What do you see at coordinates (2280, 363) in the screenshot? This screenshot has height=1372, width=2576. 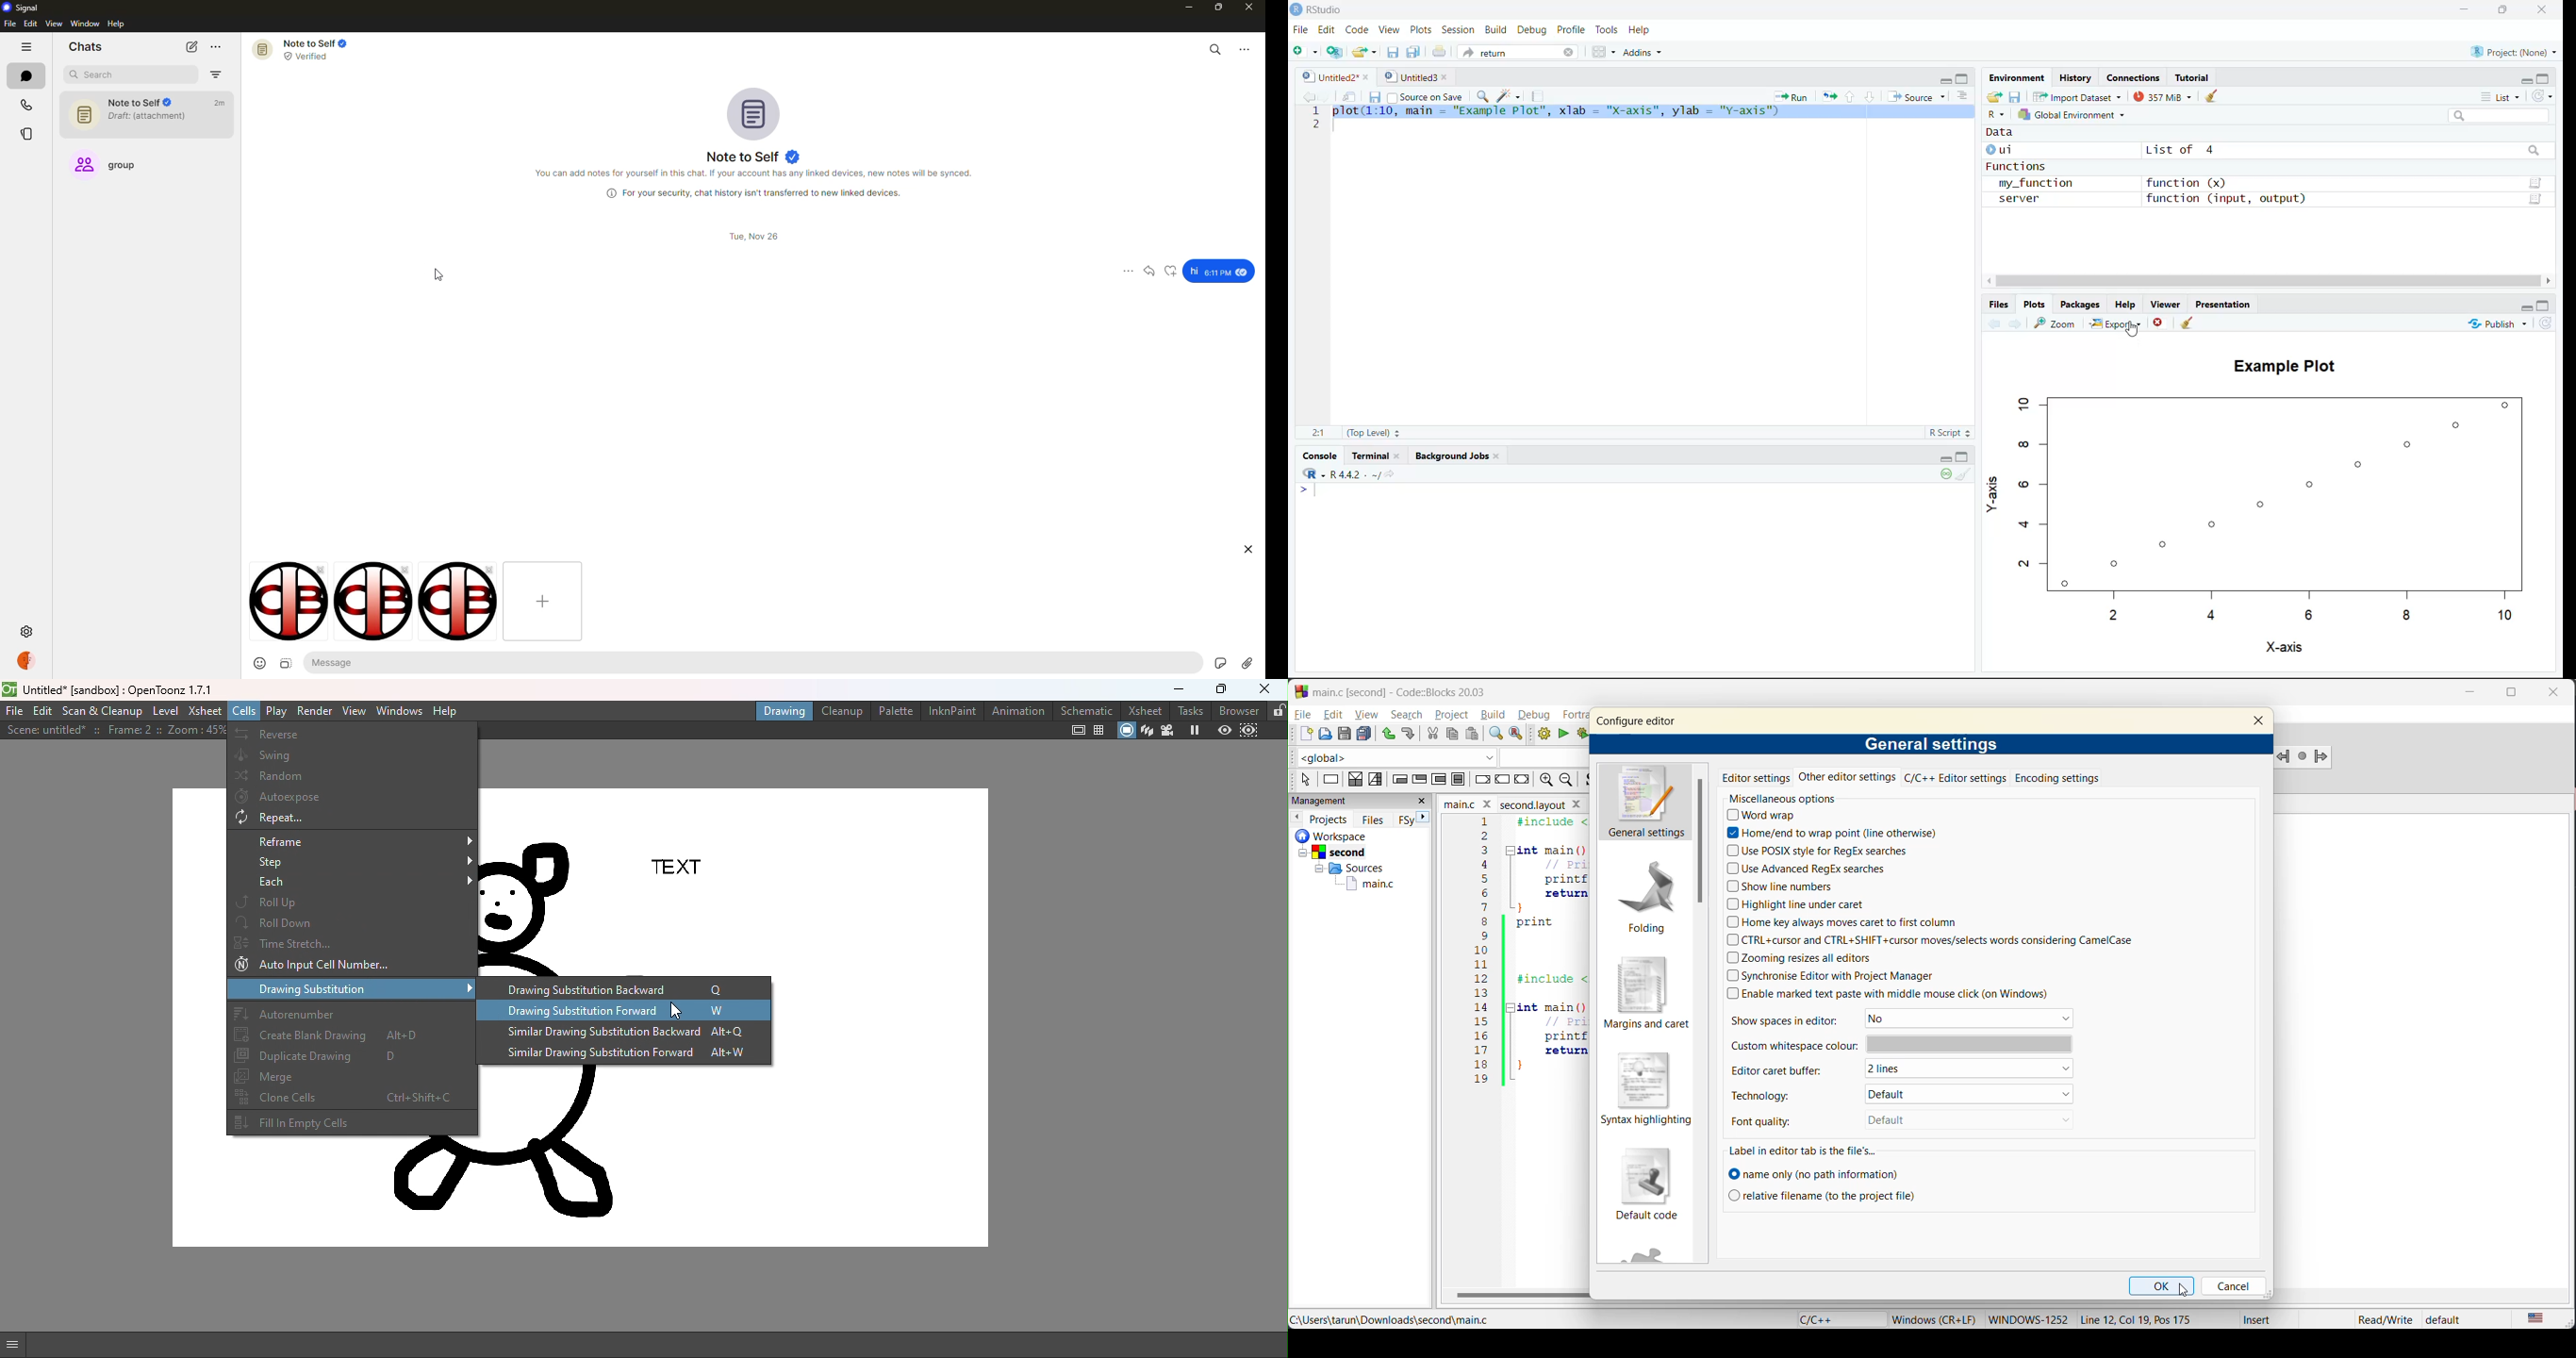 I see `Example Plot` at bounding box center [2280, 363].